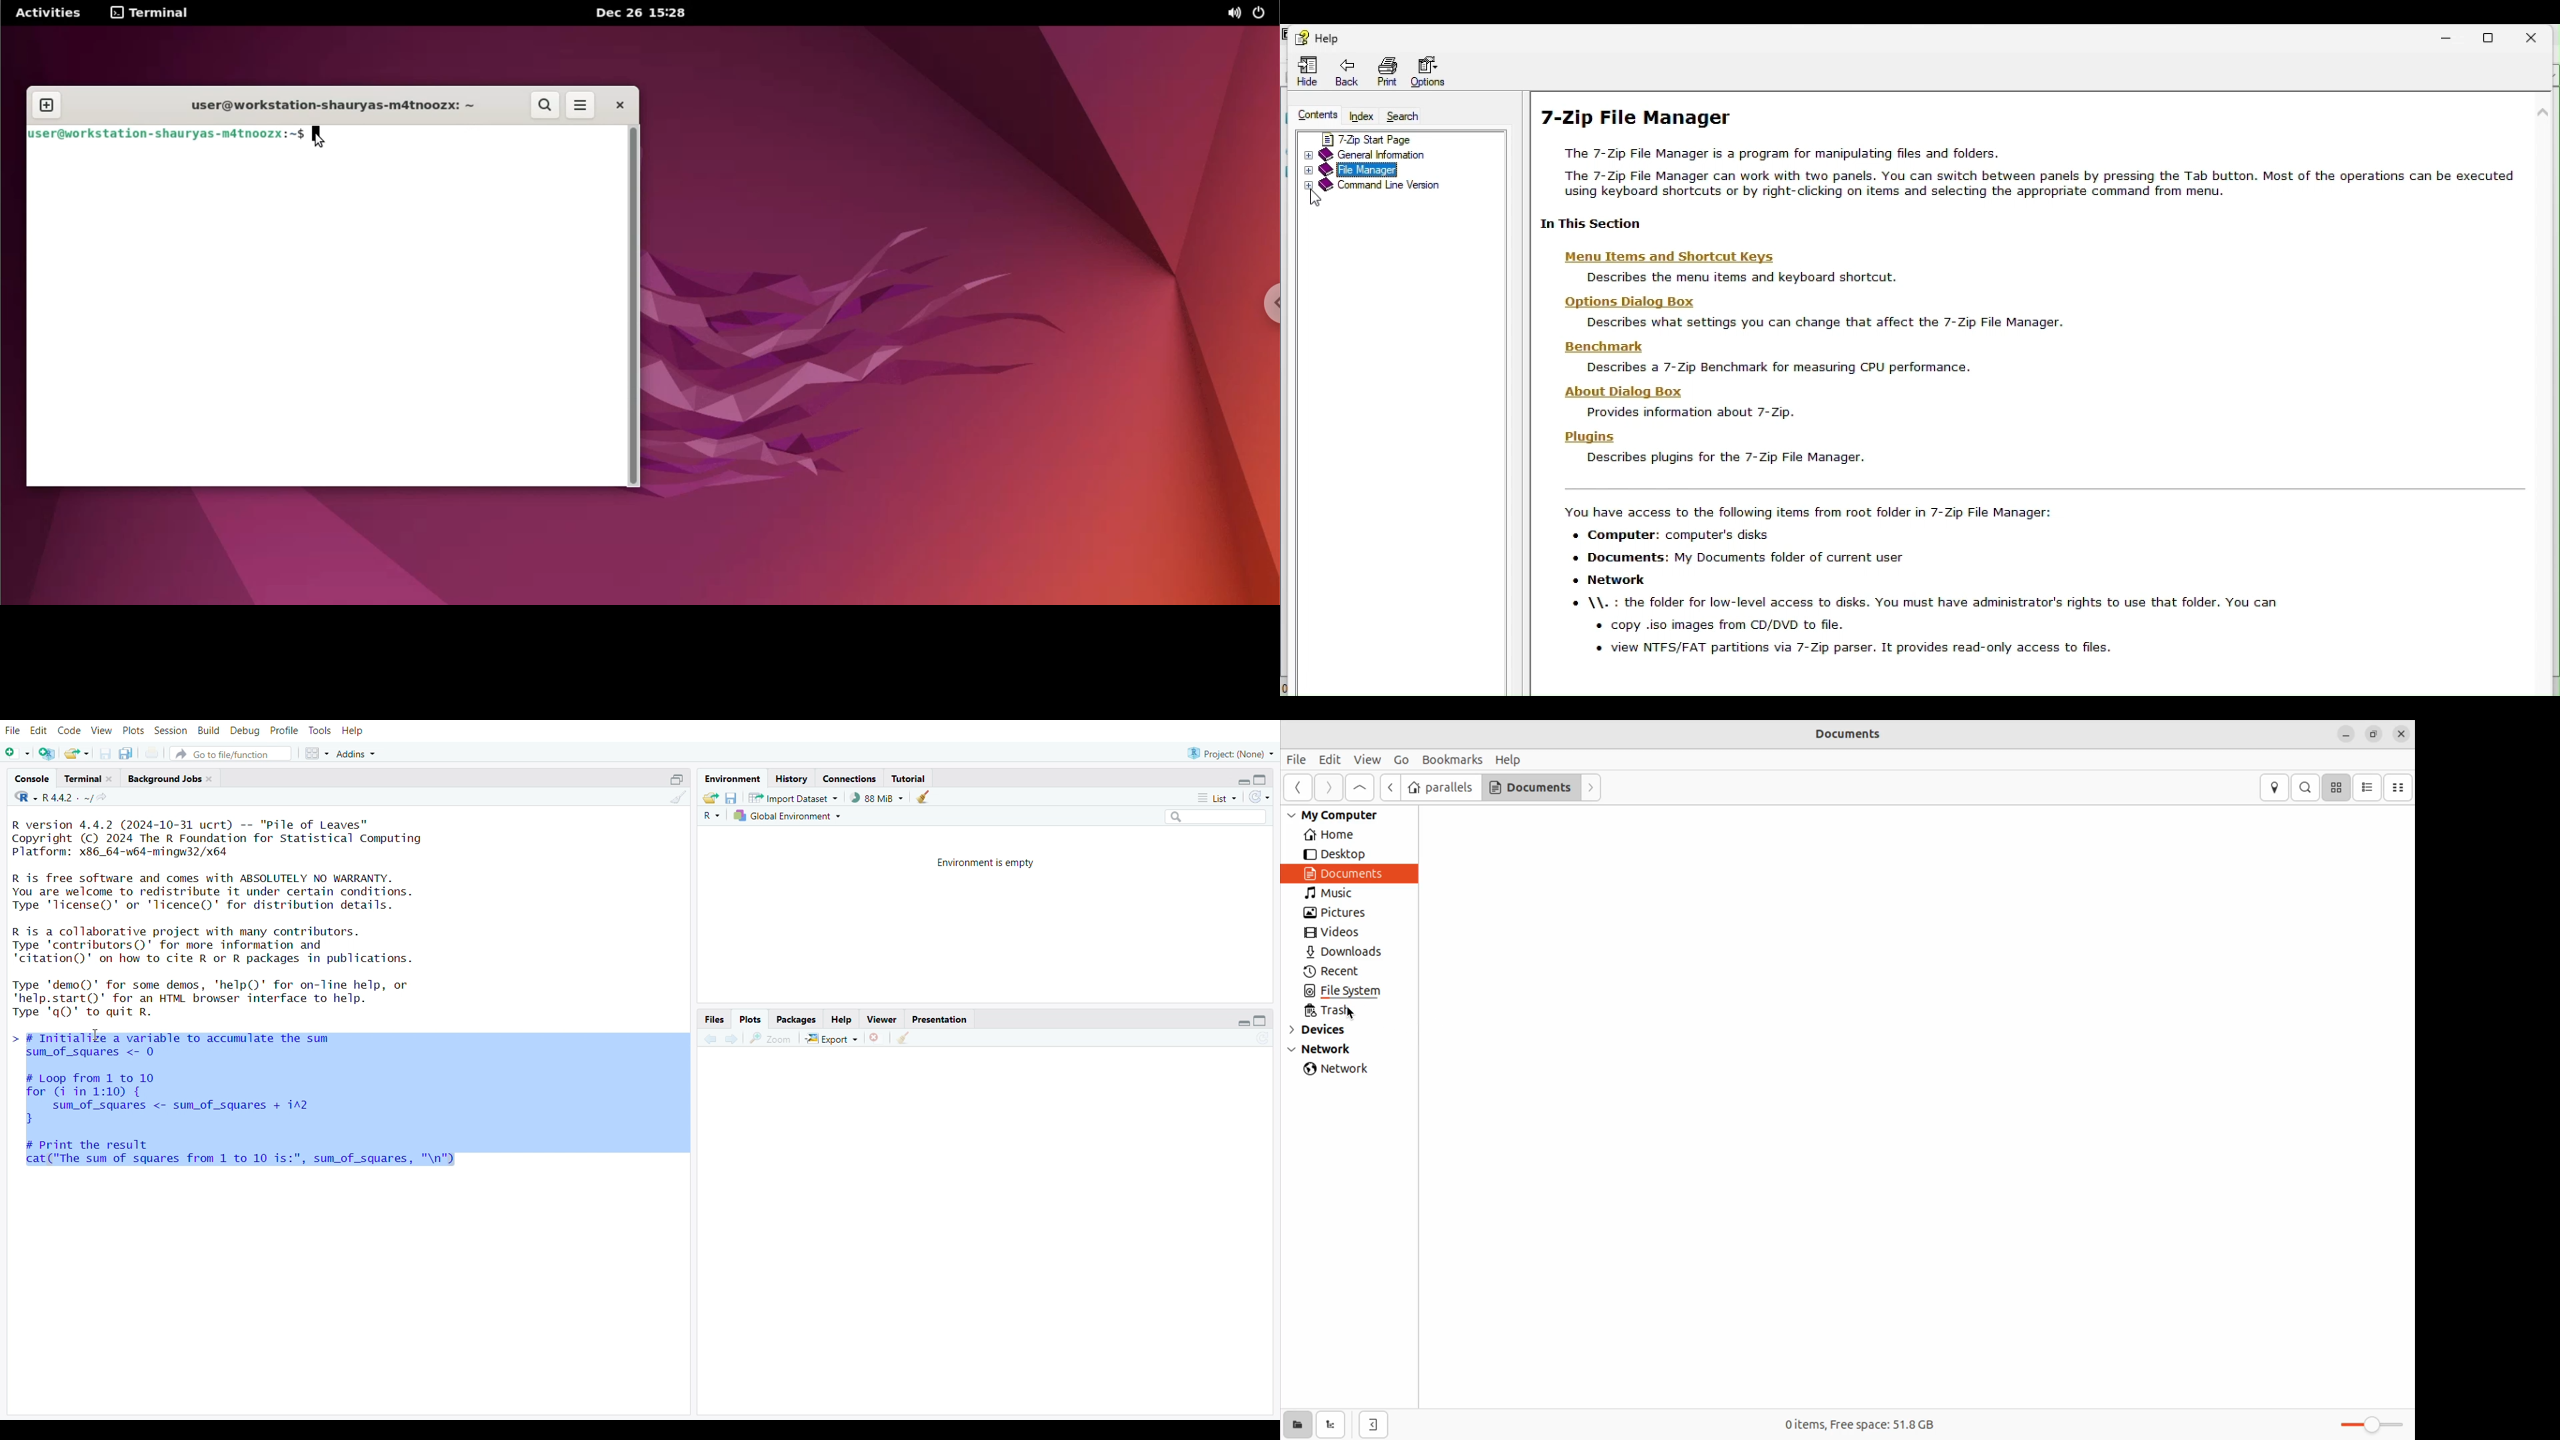 Image resolution: width=2576 pixels, height=1456 pixels. I want to click on clear console, so click(673, 798).